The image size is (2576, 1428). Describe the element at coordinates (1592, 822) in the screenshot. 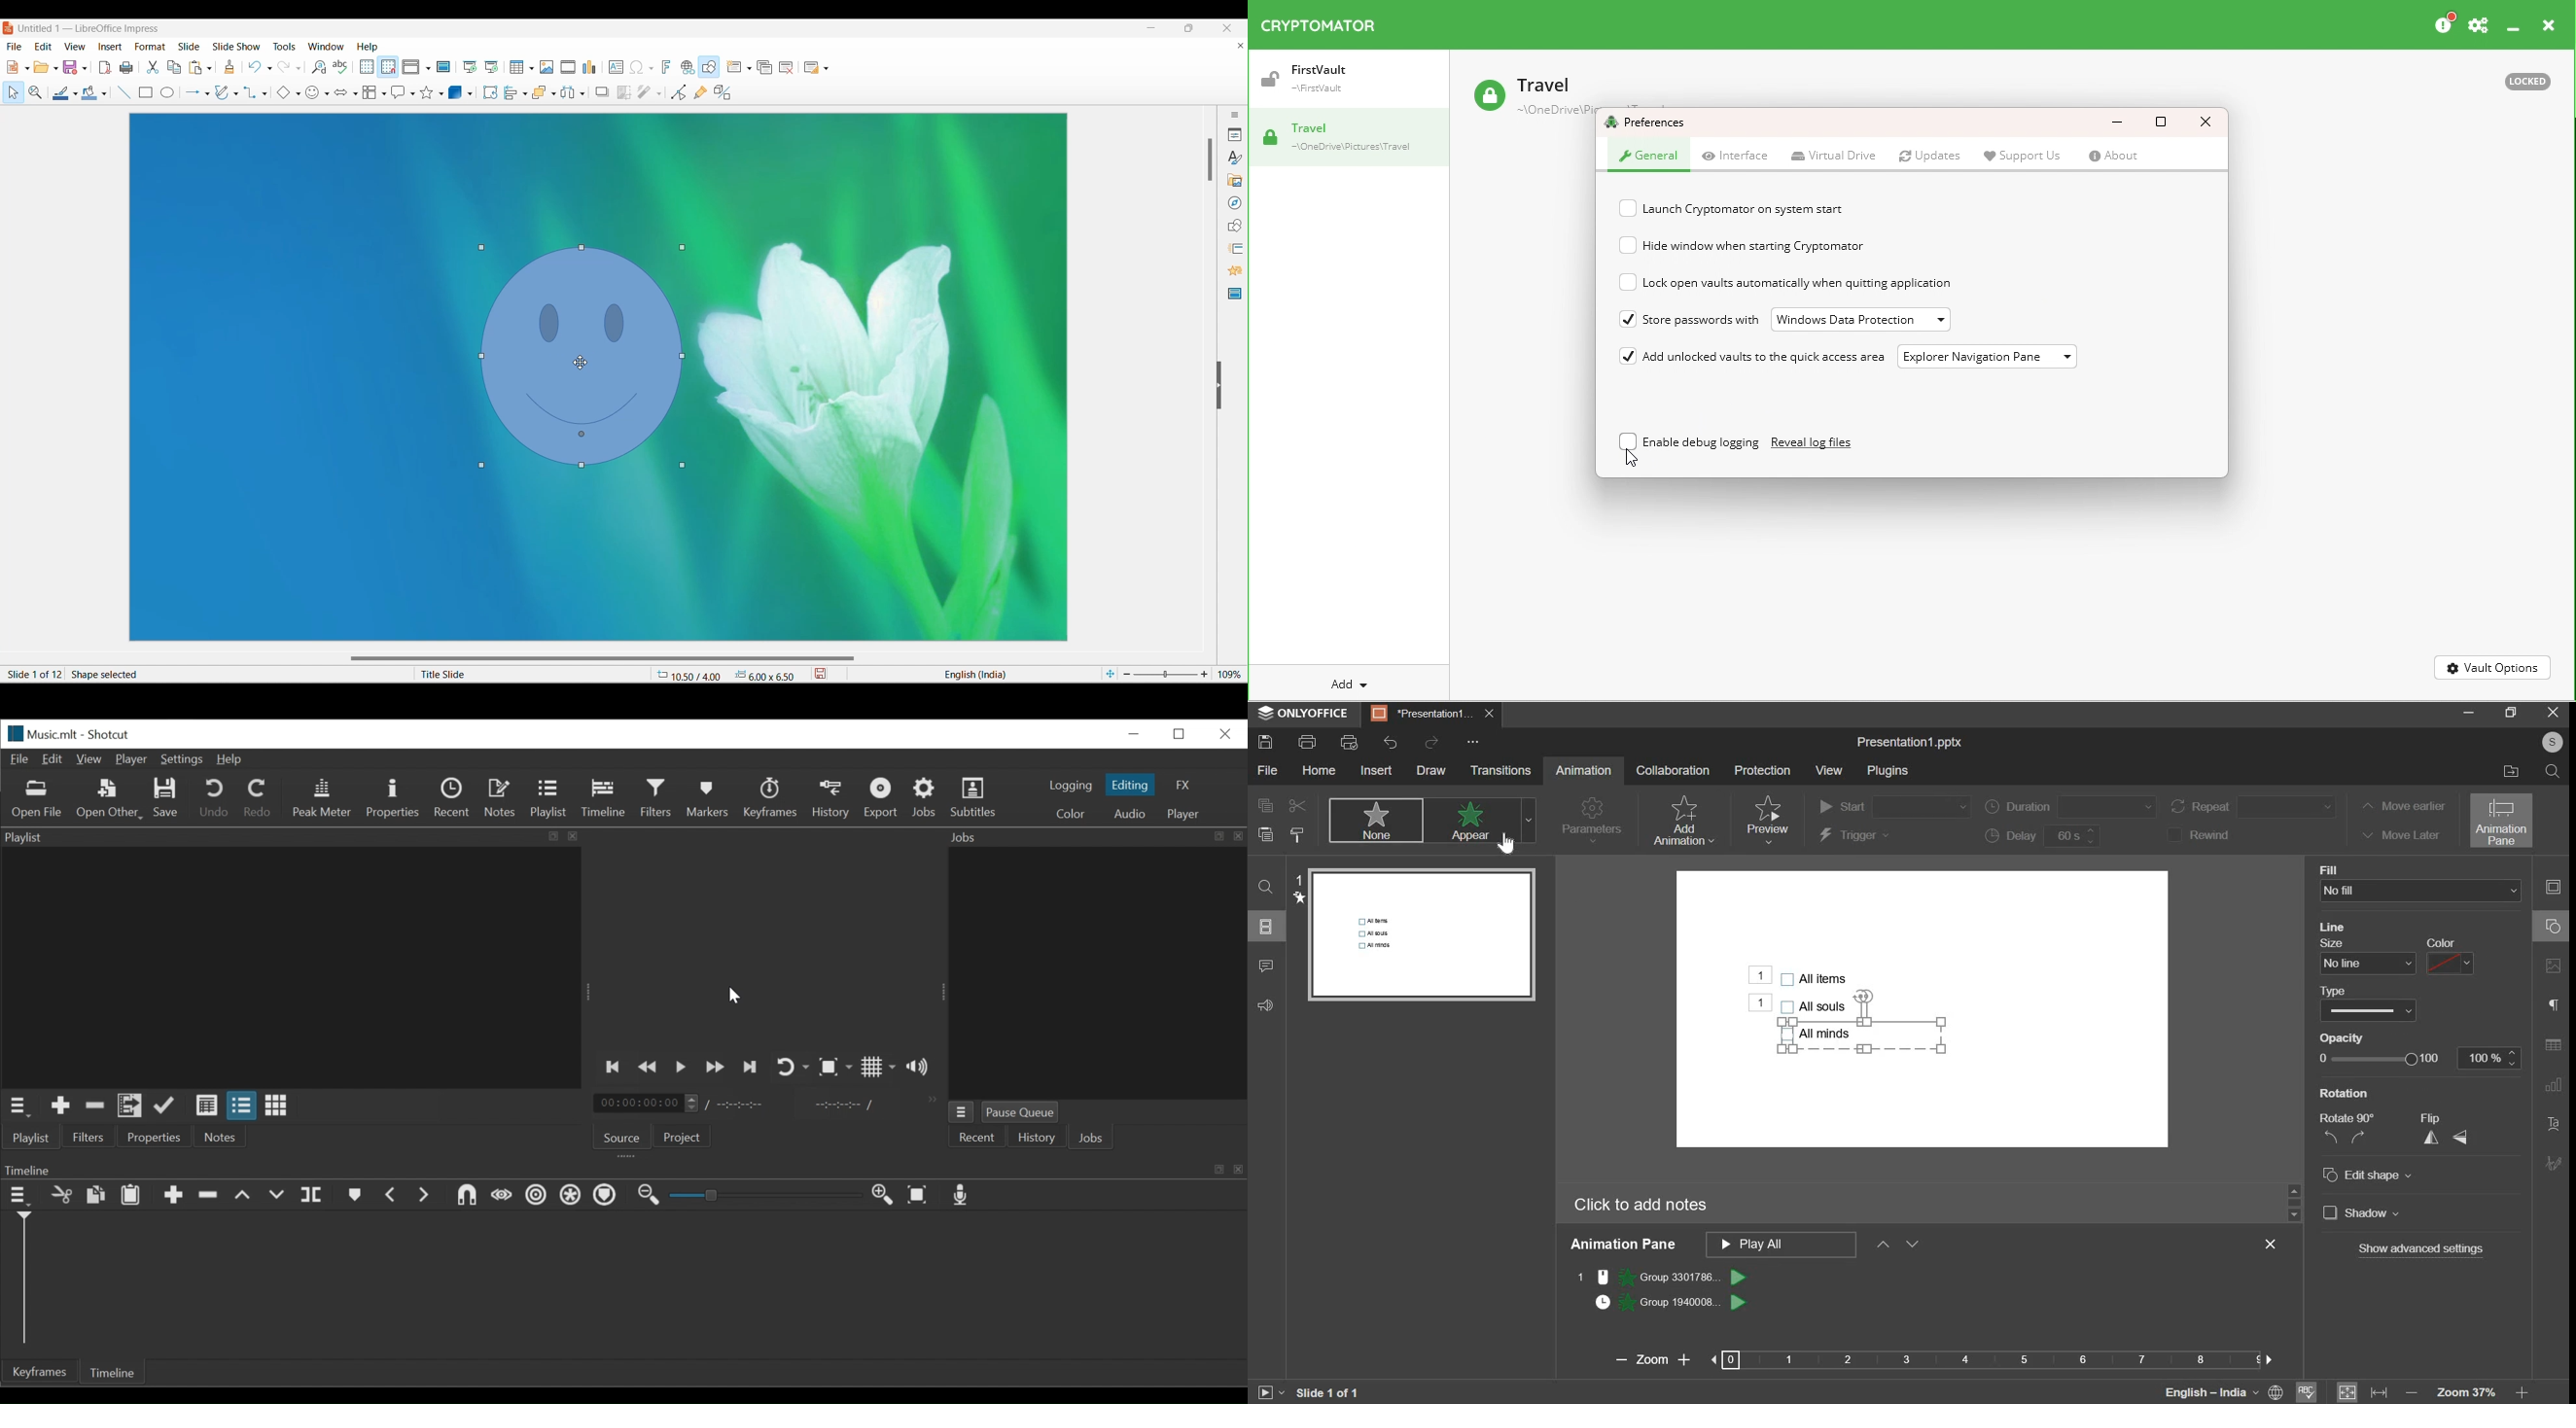

I see `parameters` at that location.